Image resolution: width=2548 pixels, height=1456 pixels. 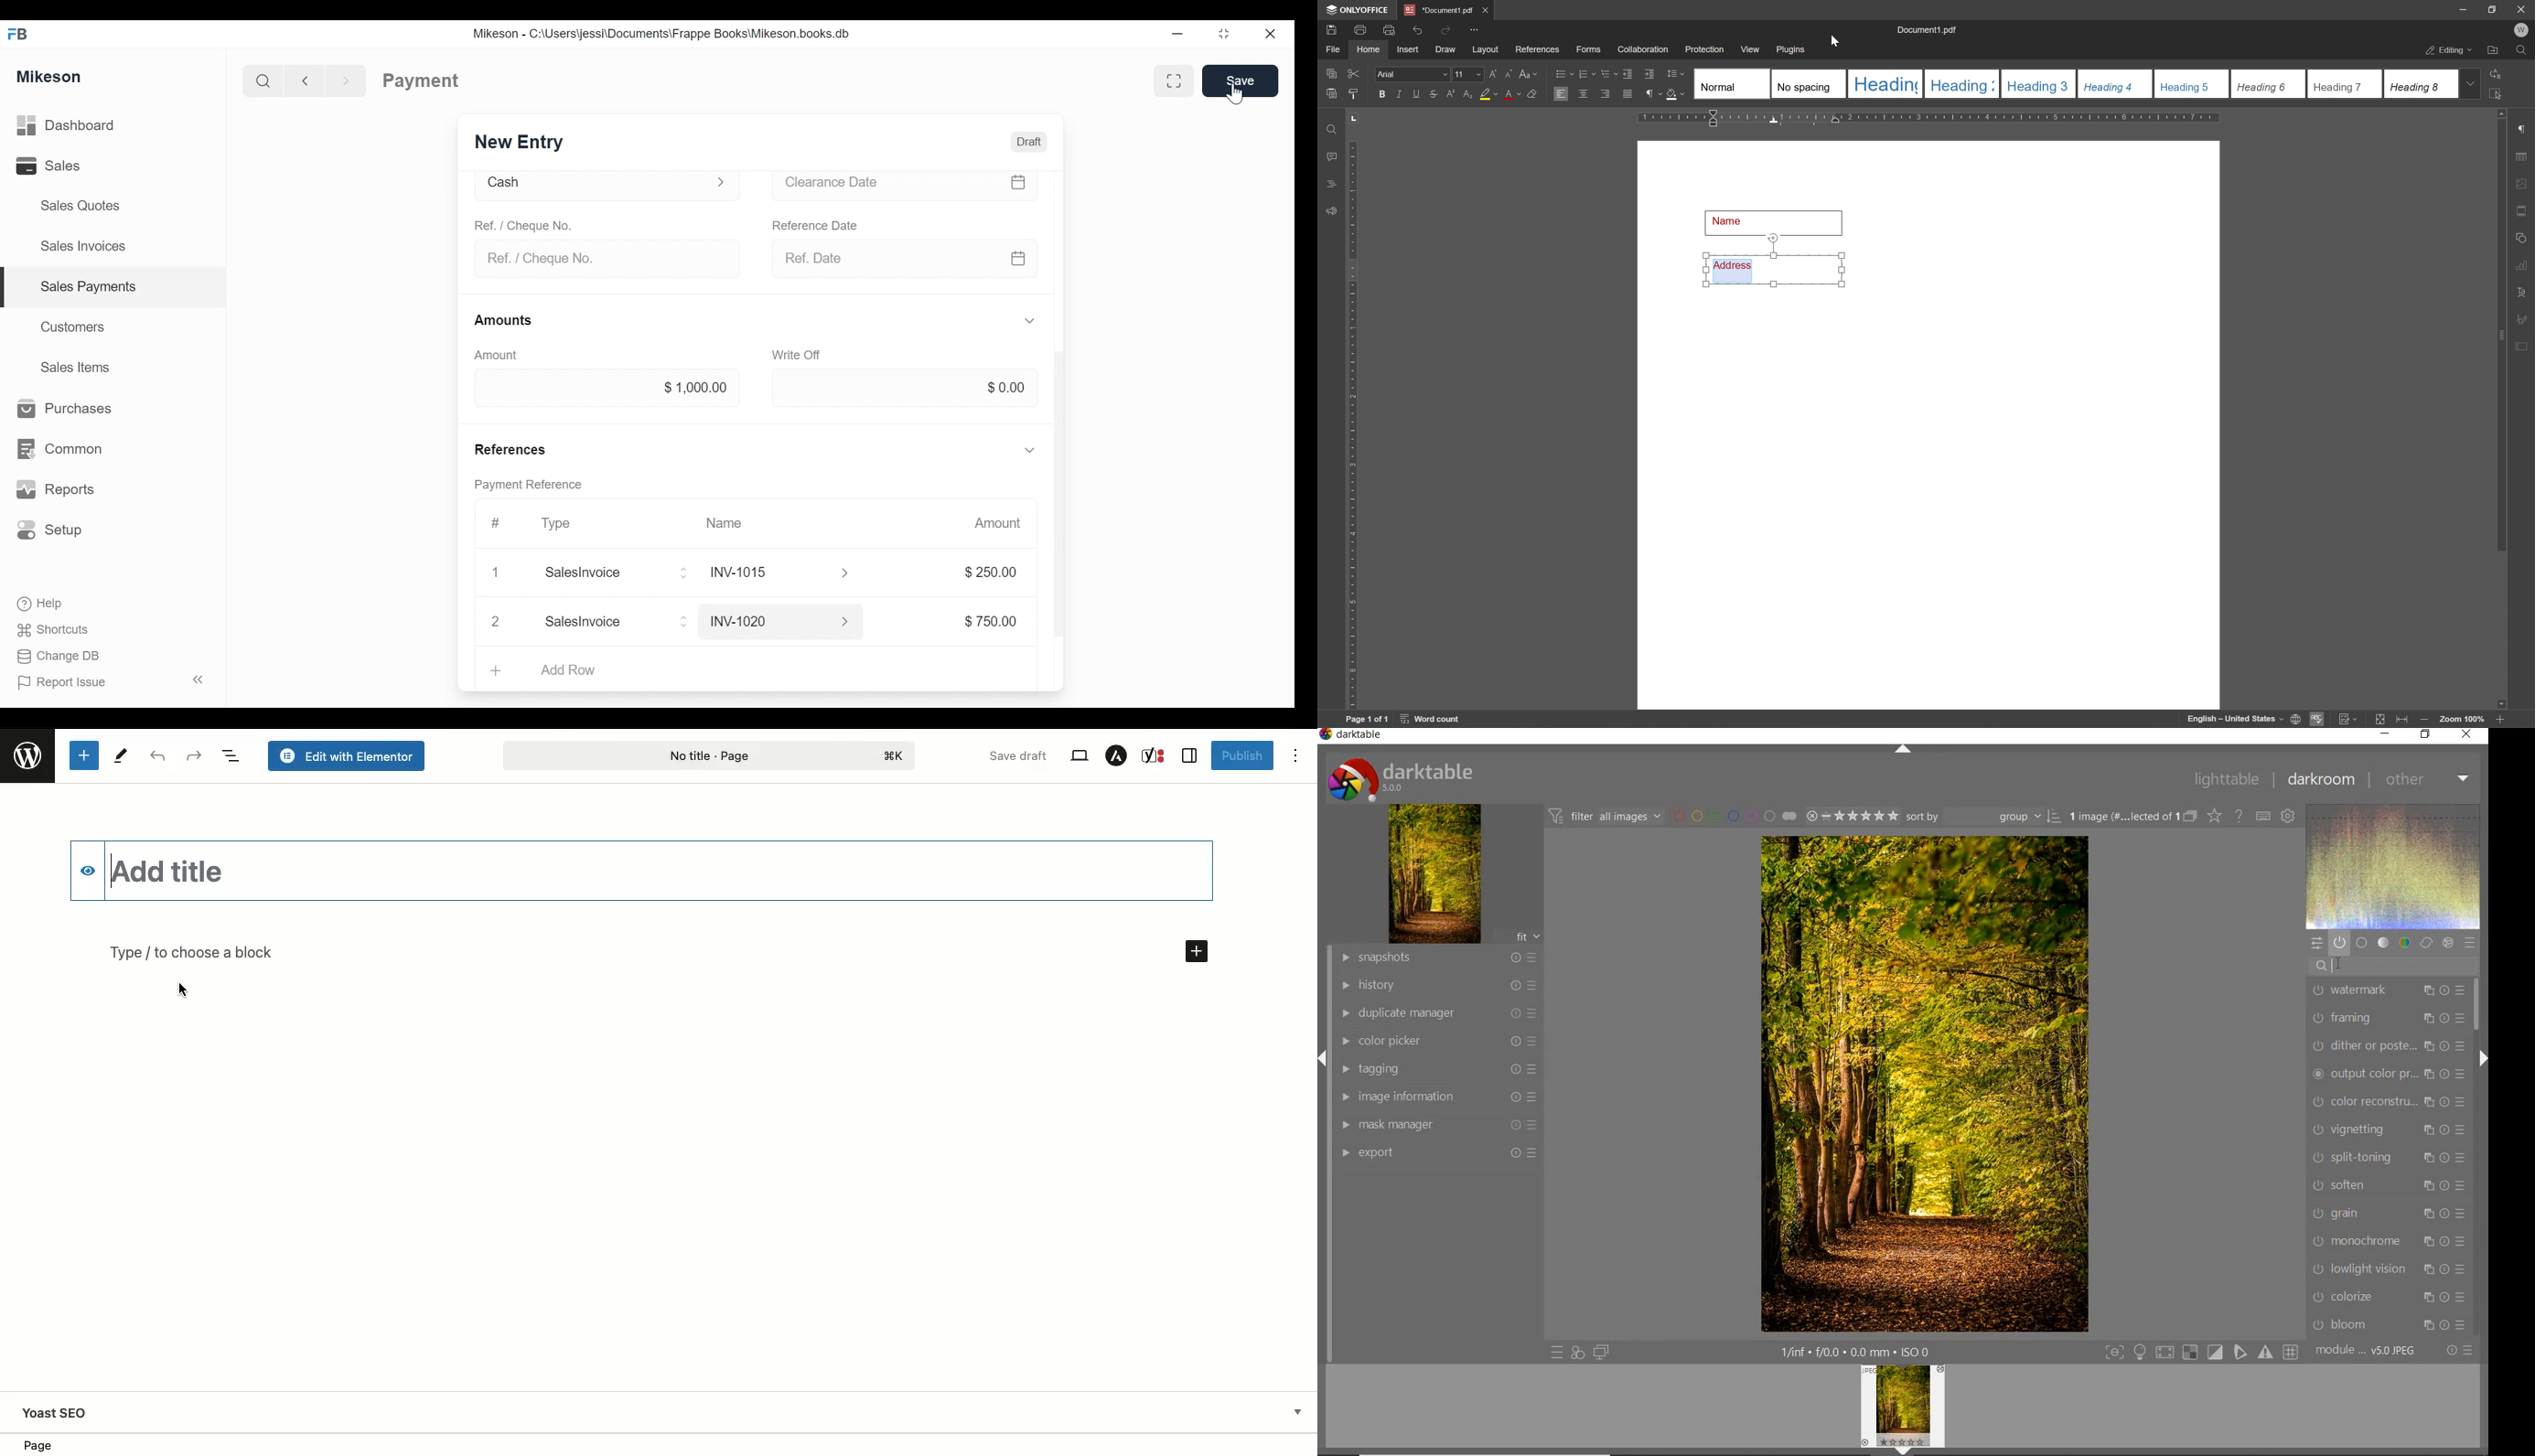 What do you see at coordinates (1438, 984) in the screenshot?
I see `history` at bounding box center [1438, 984].